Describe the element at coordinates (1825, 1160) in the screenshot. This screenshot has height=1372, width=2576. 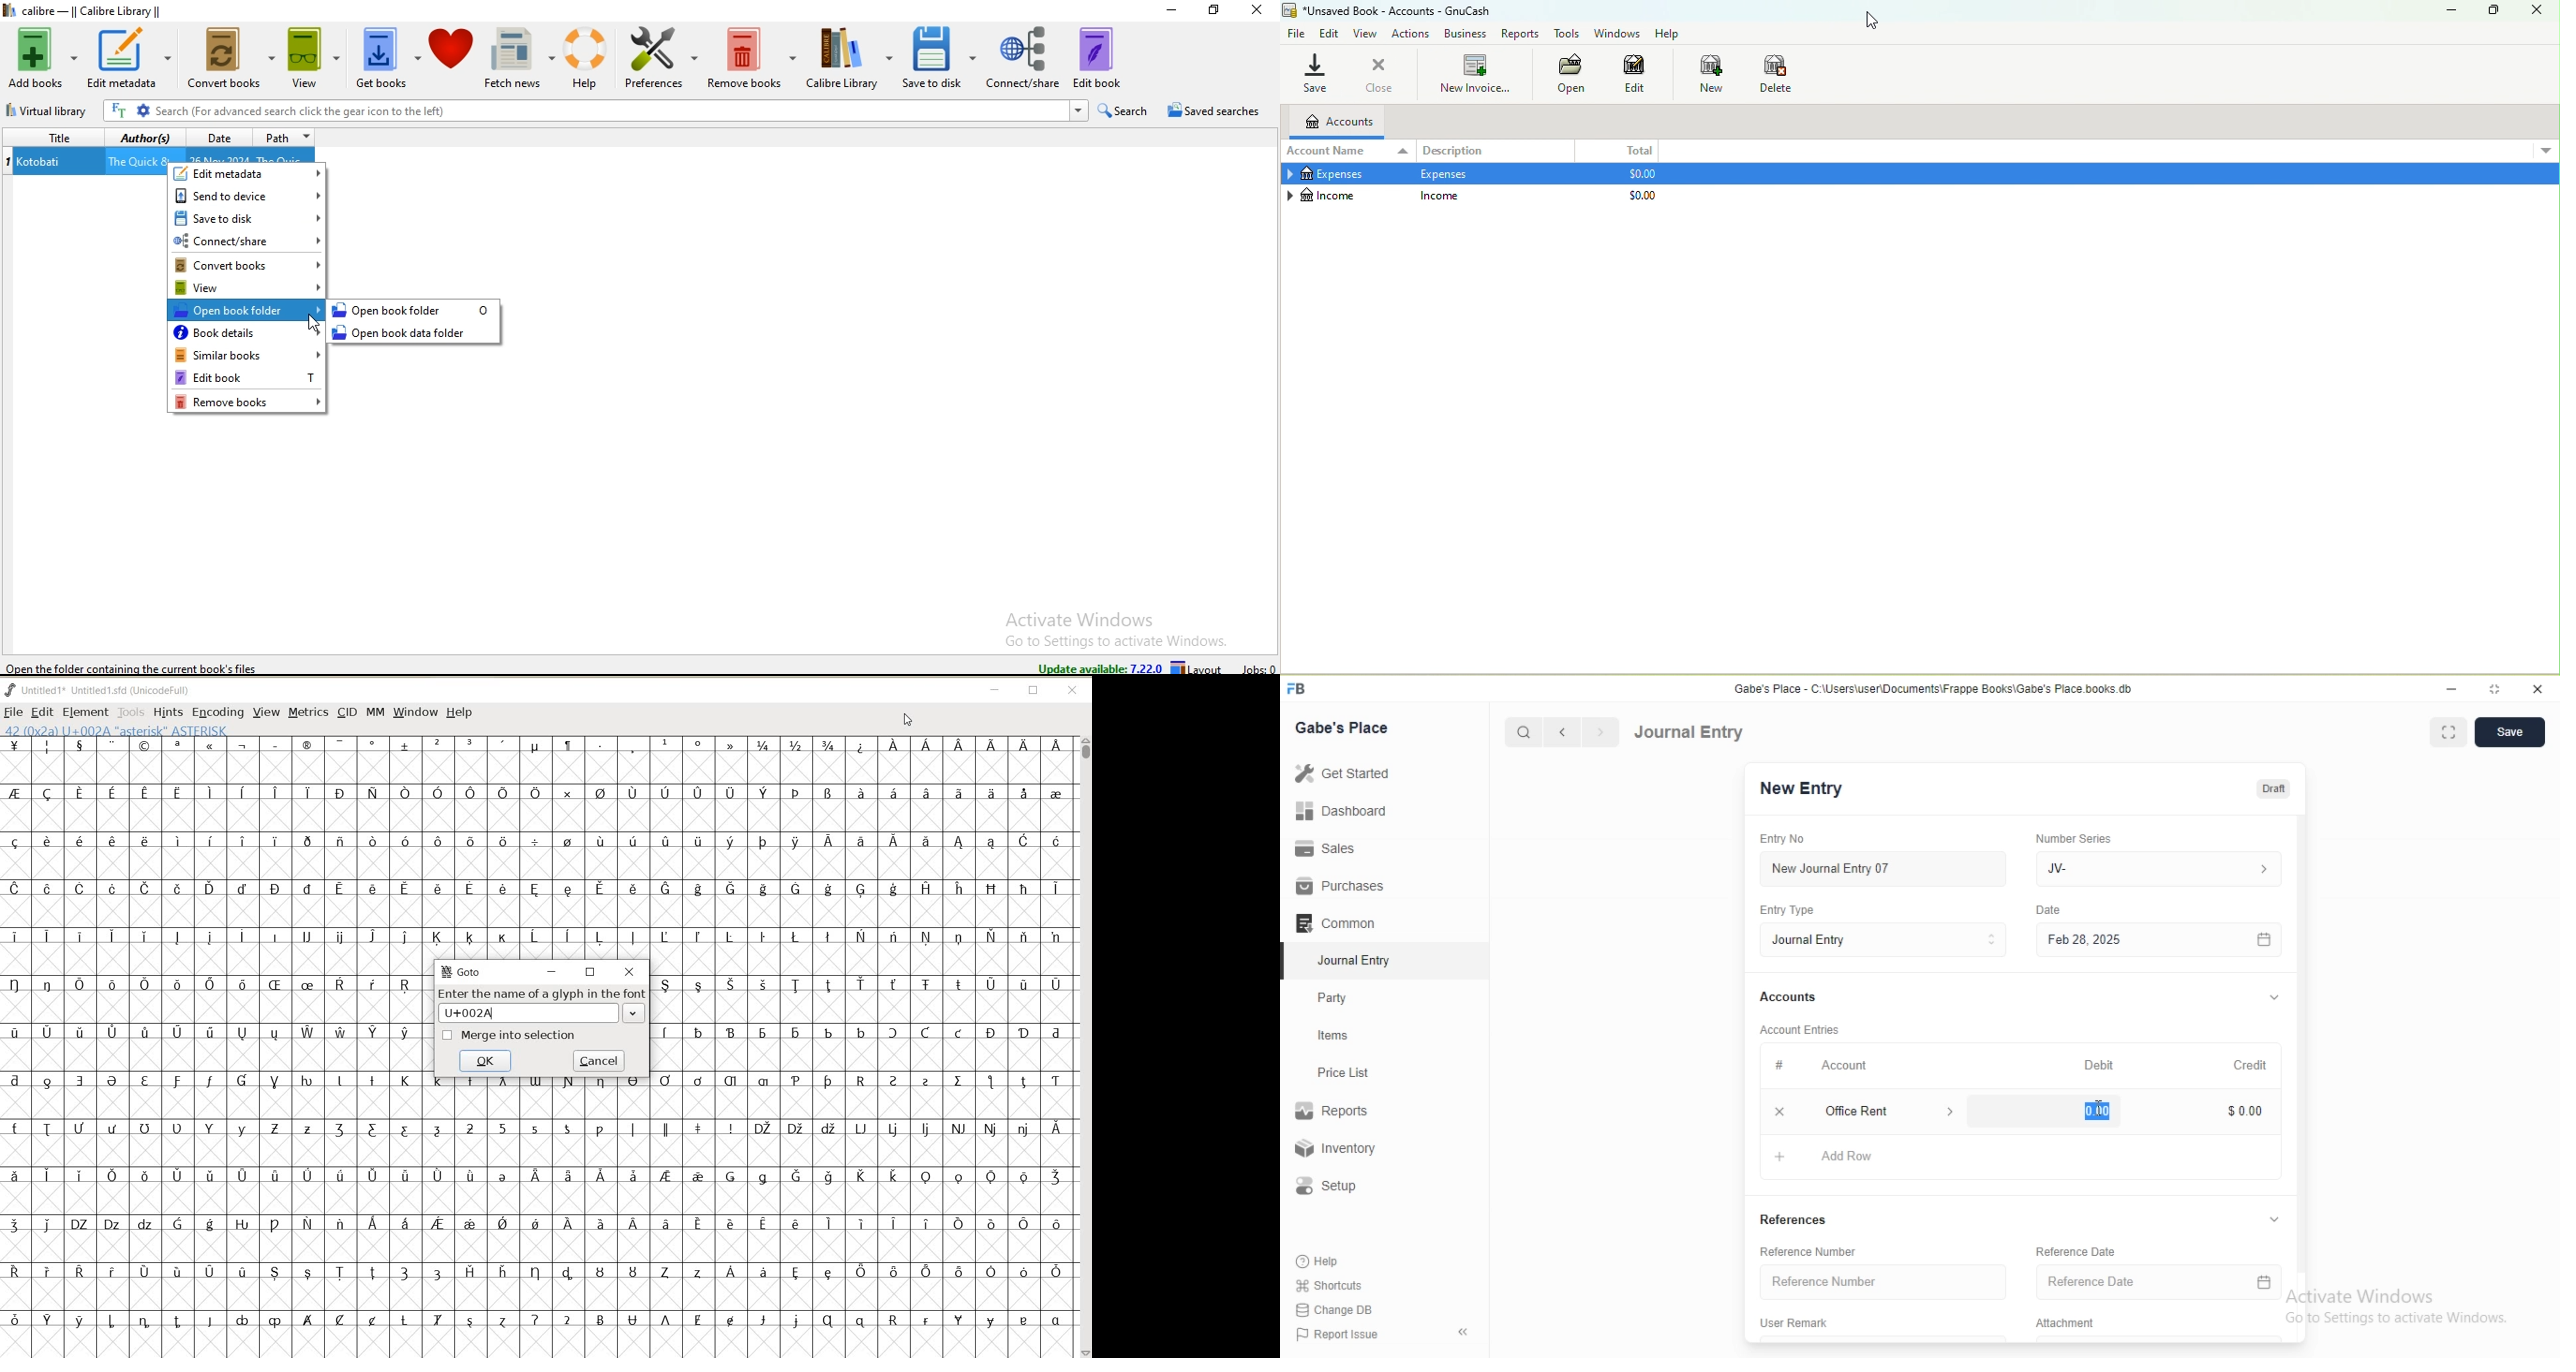
I see `+ AddRow` at that location.